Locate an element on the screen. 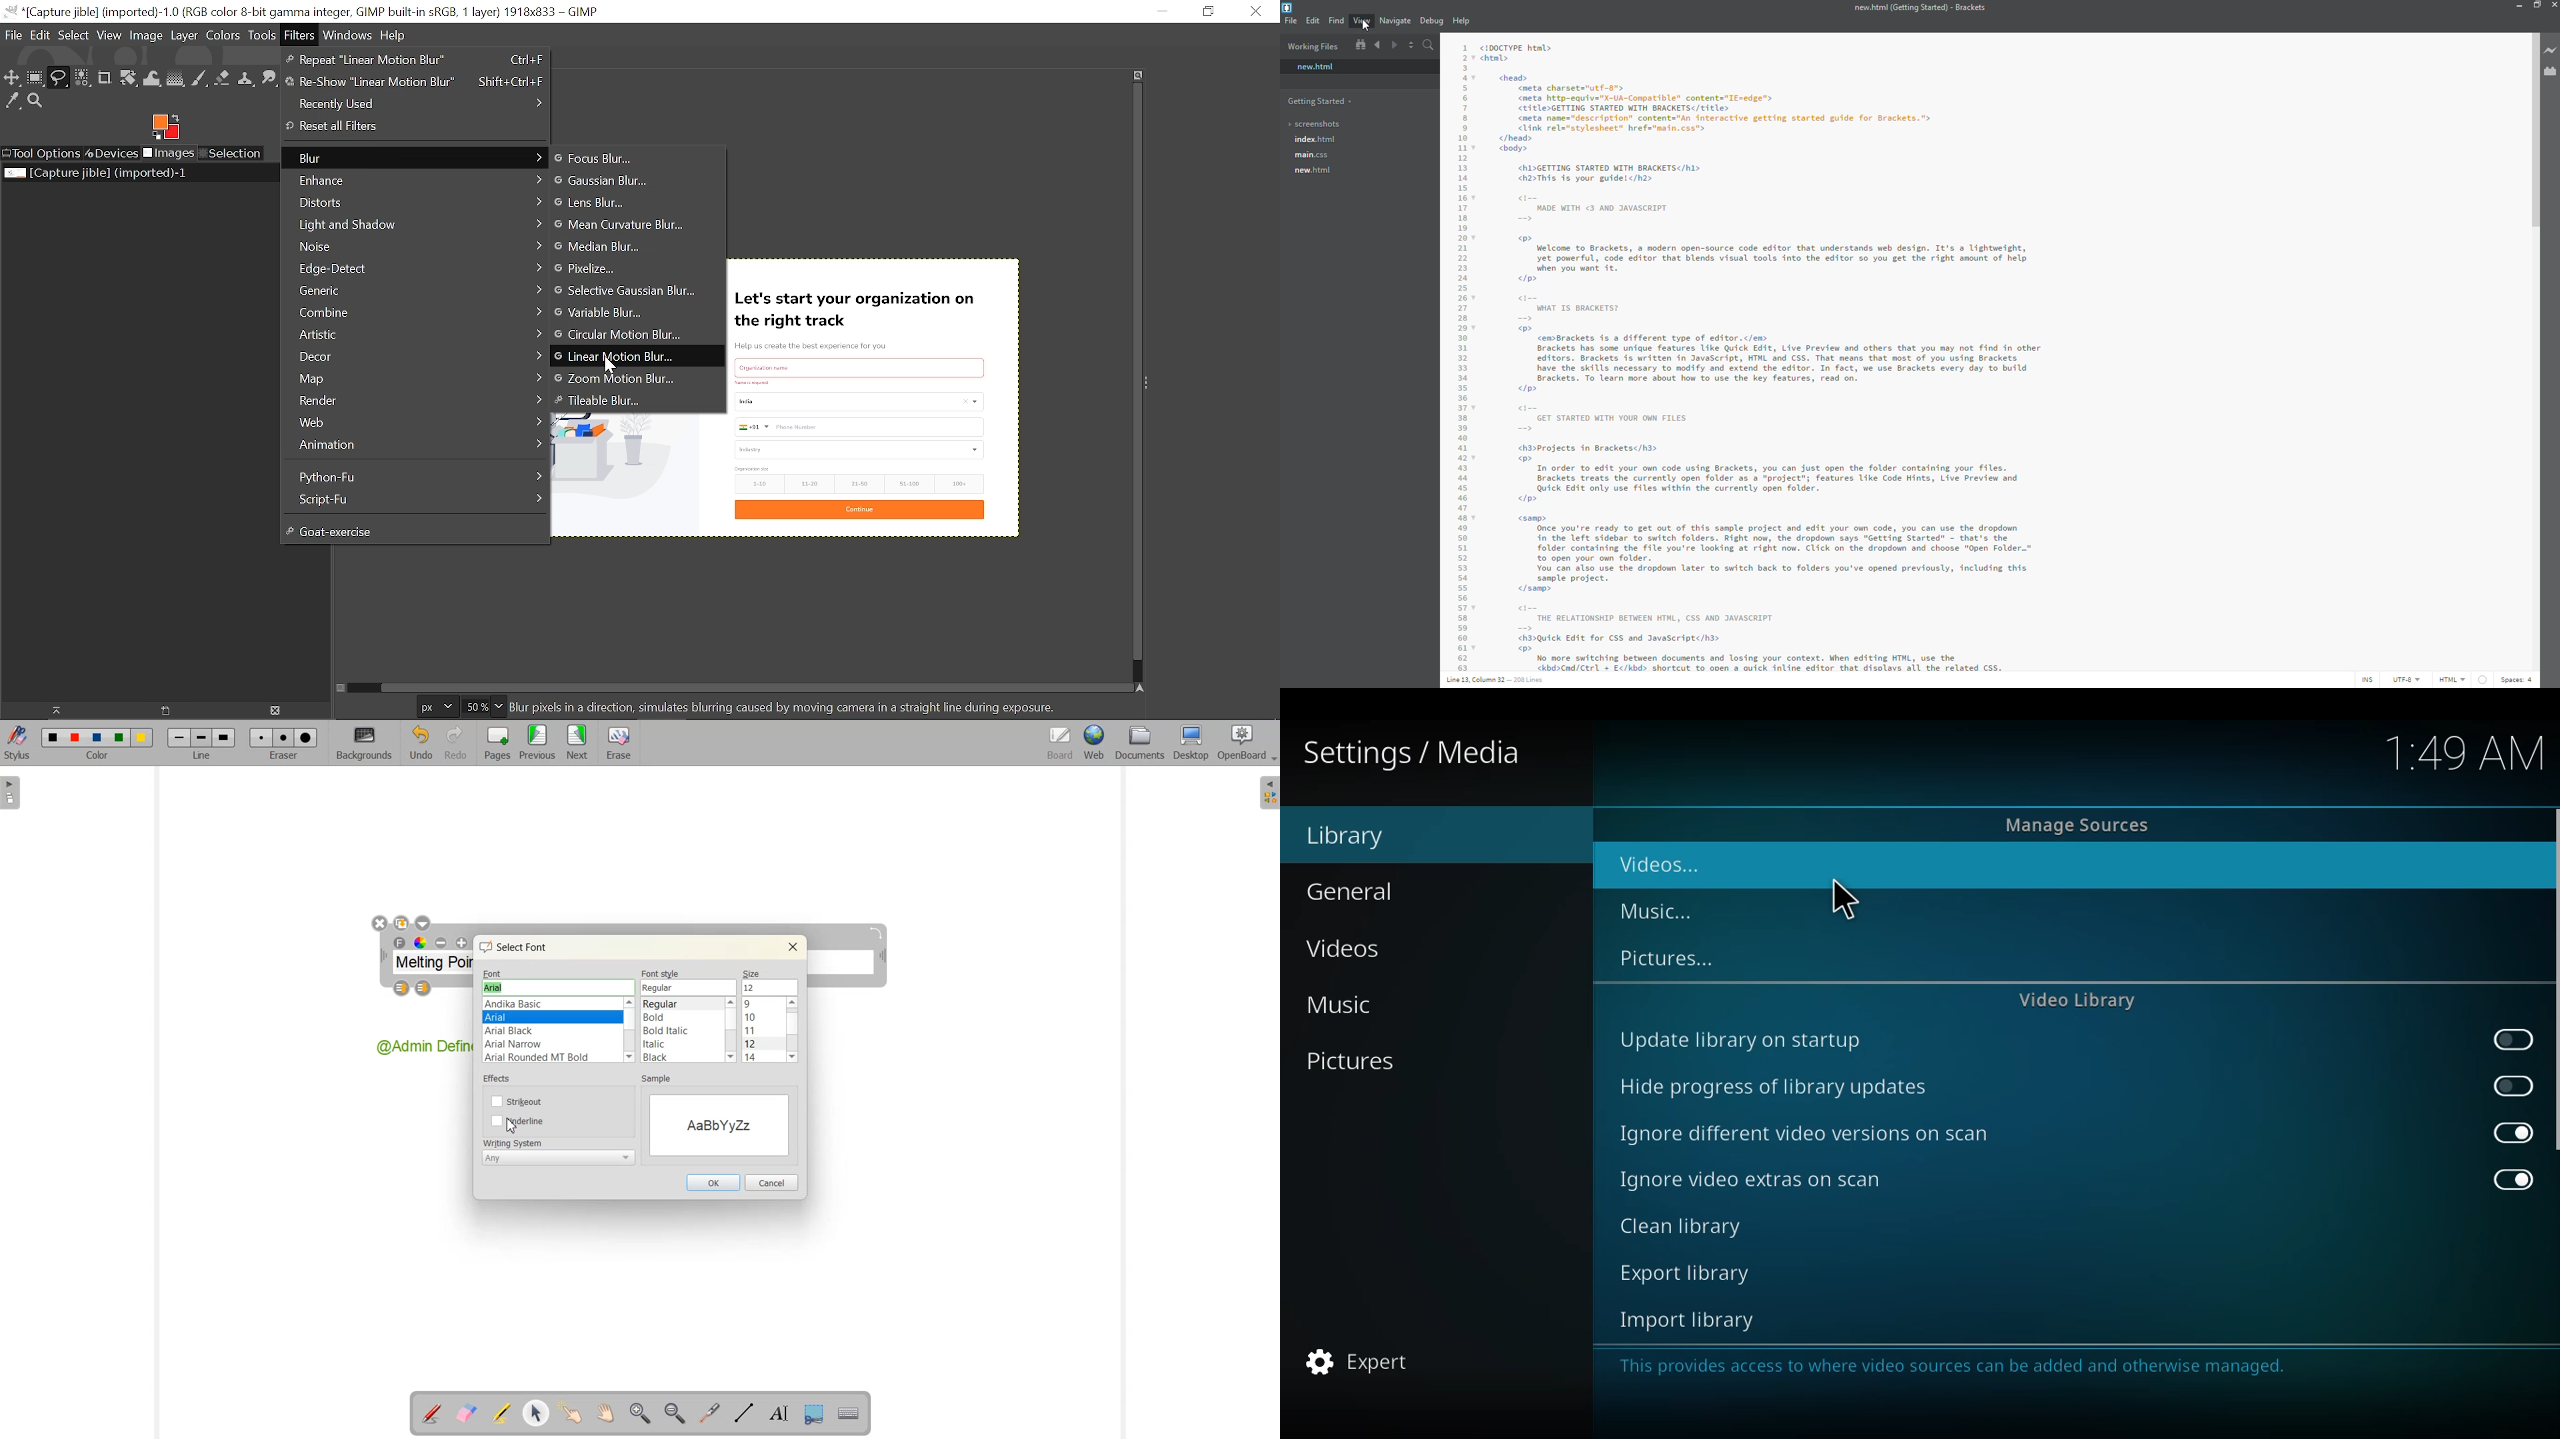 This screenshot has width=2576, height=1456. font style is located at coordinates (662, 974).